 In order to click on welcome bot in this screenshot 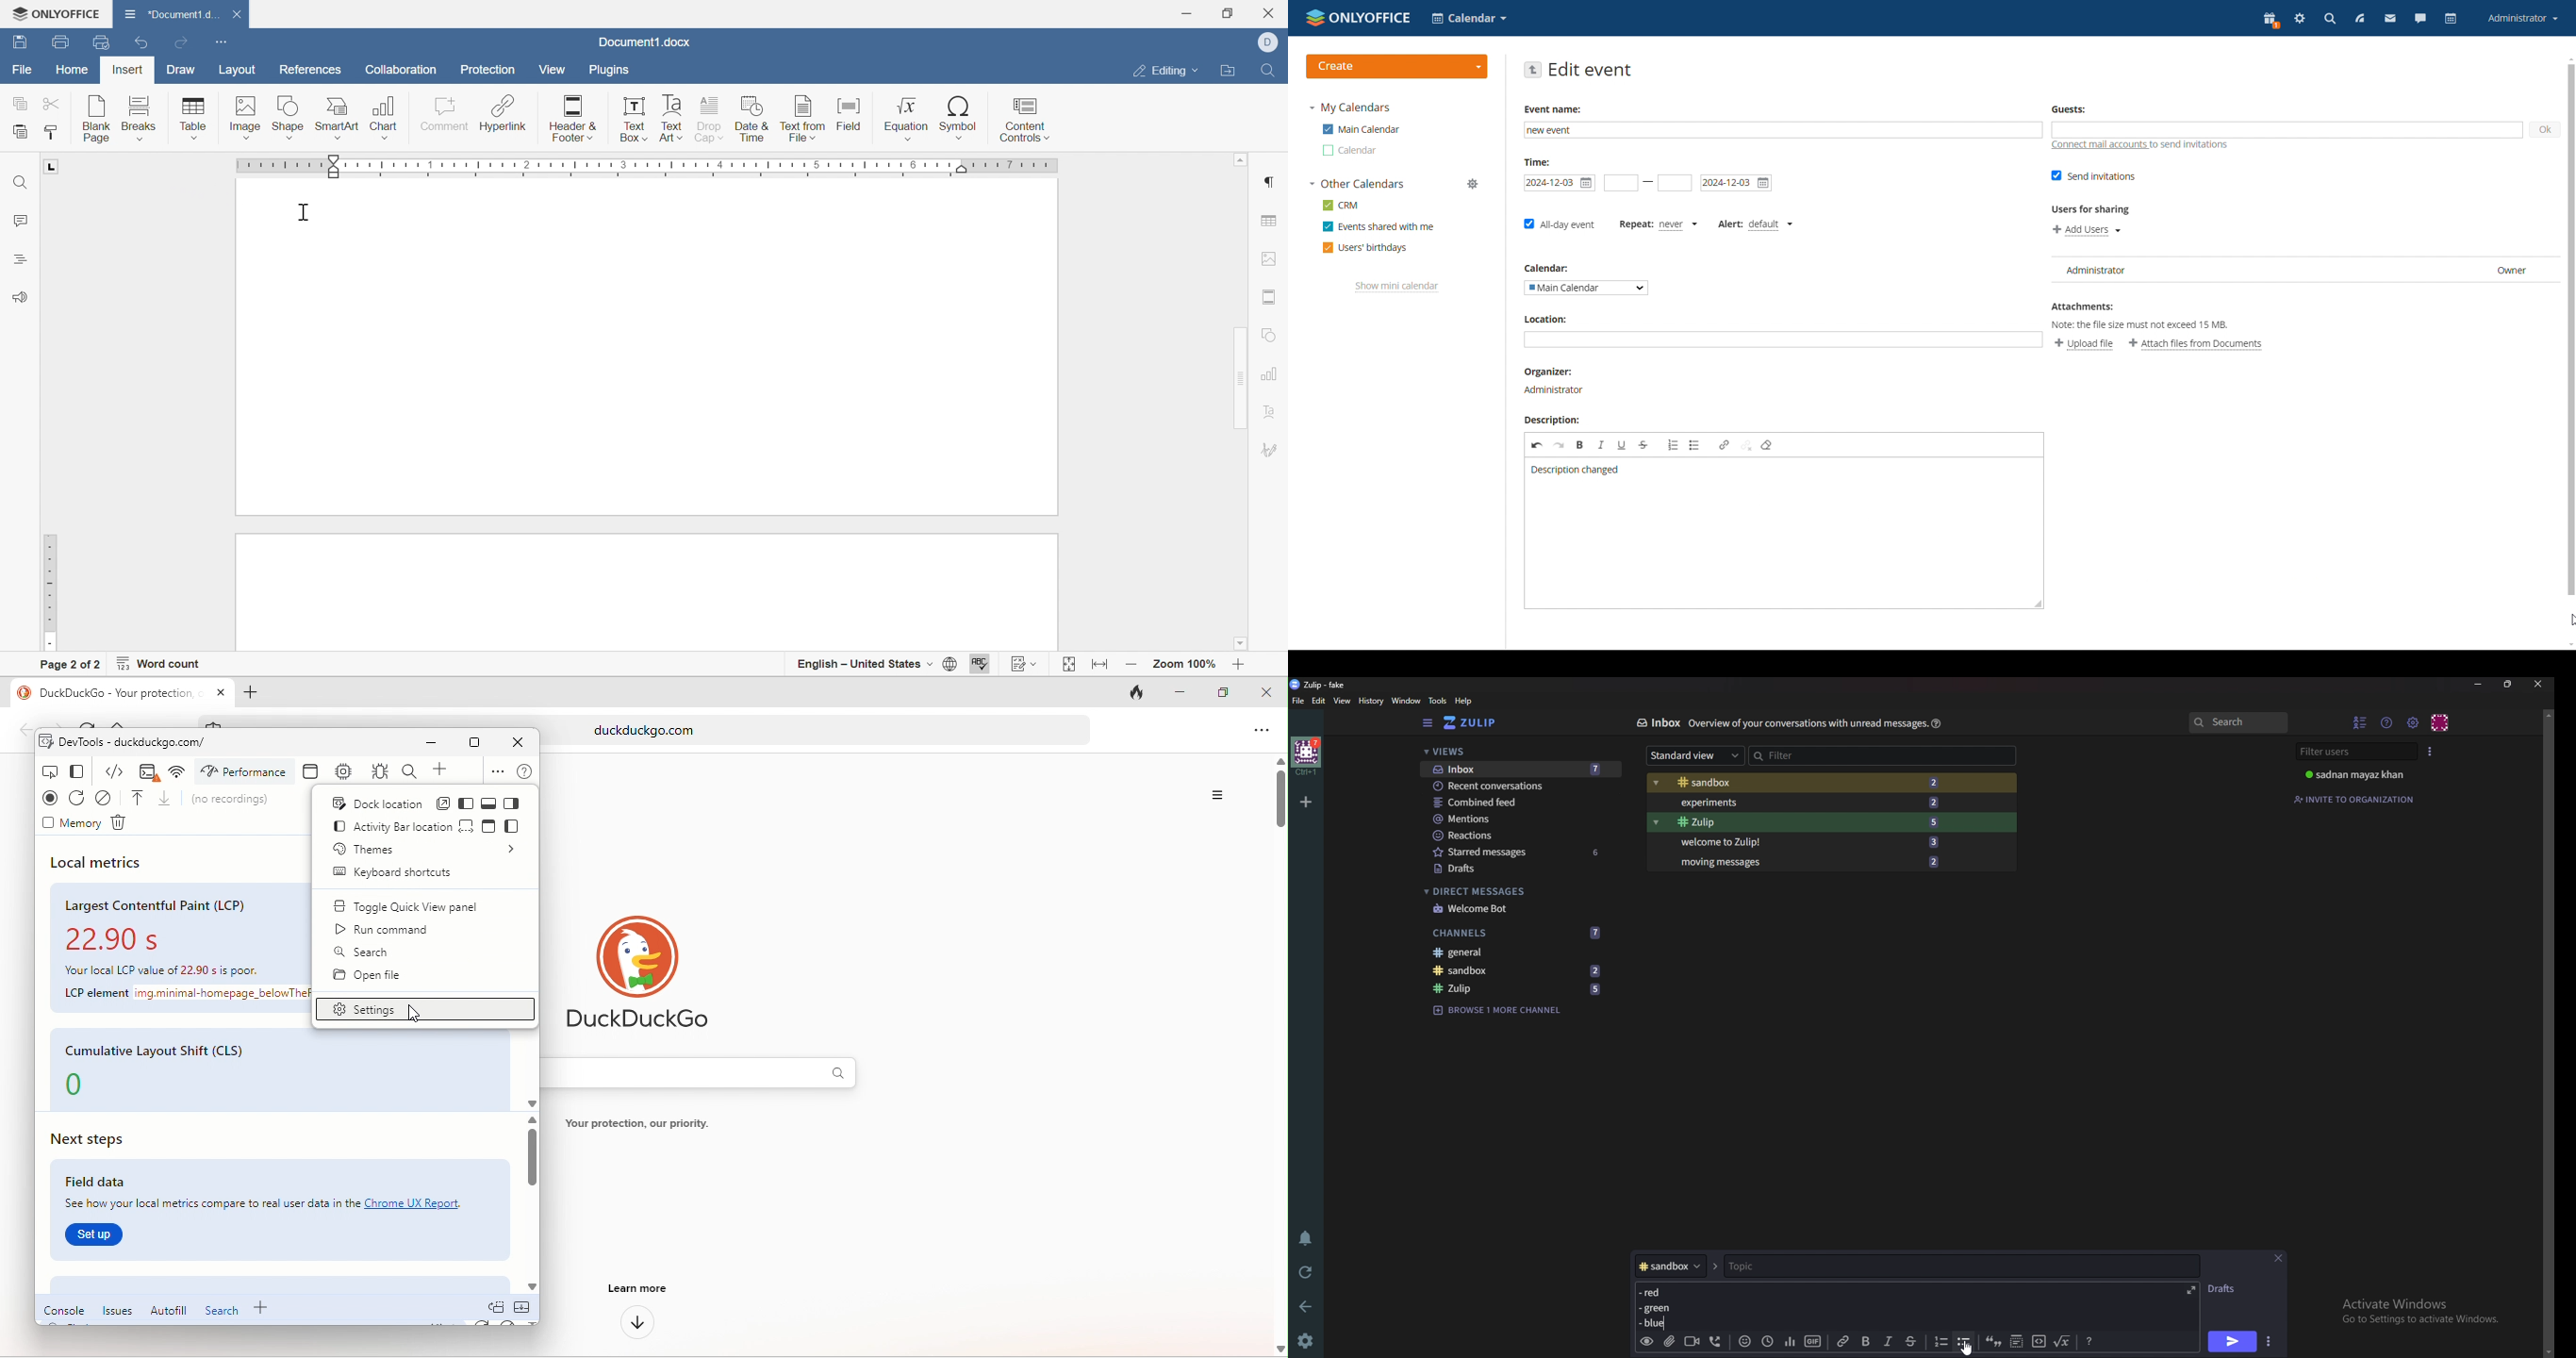, I will do `click(1517, 909)`.